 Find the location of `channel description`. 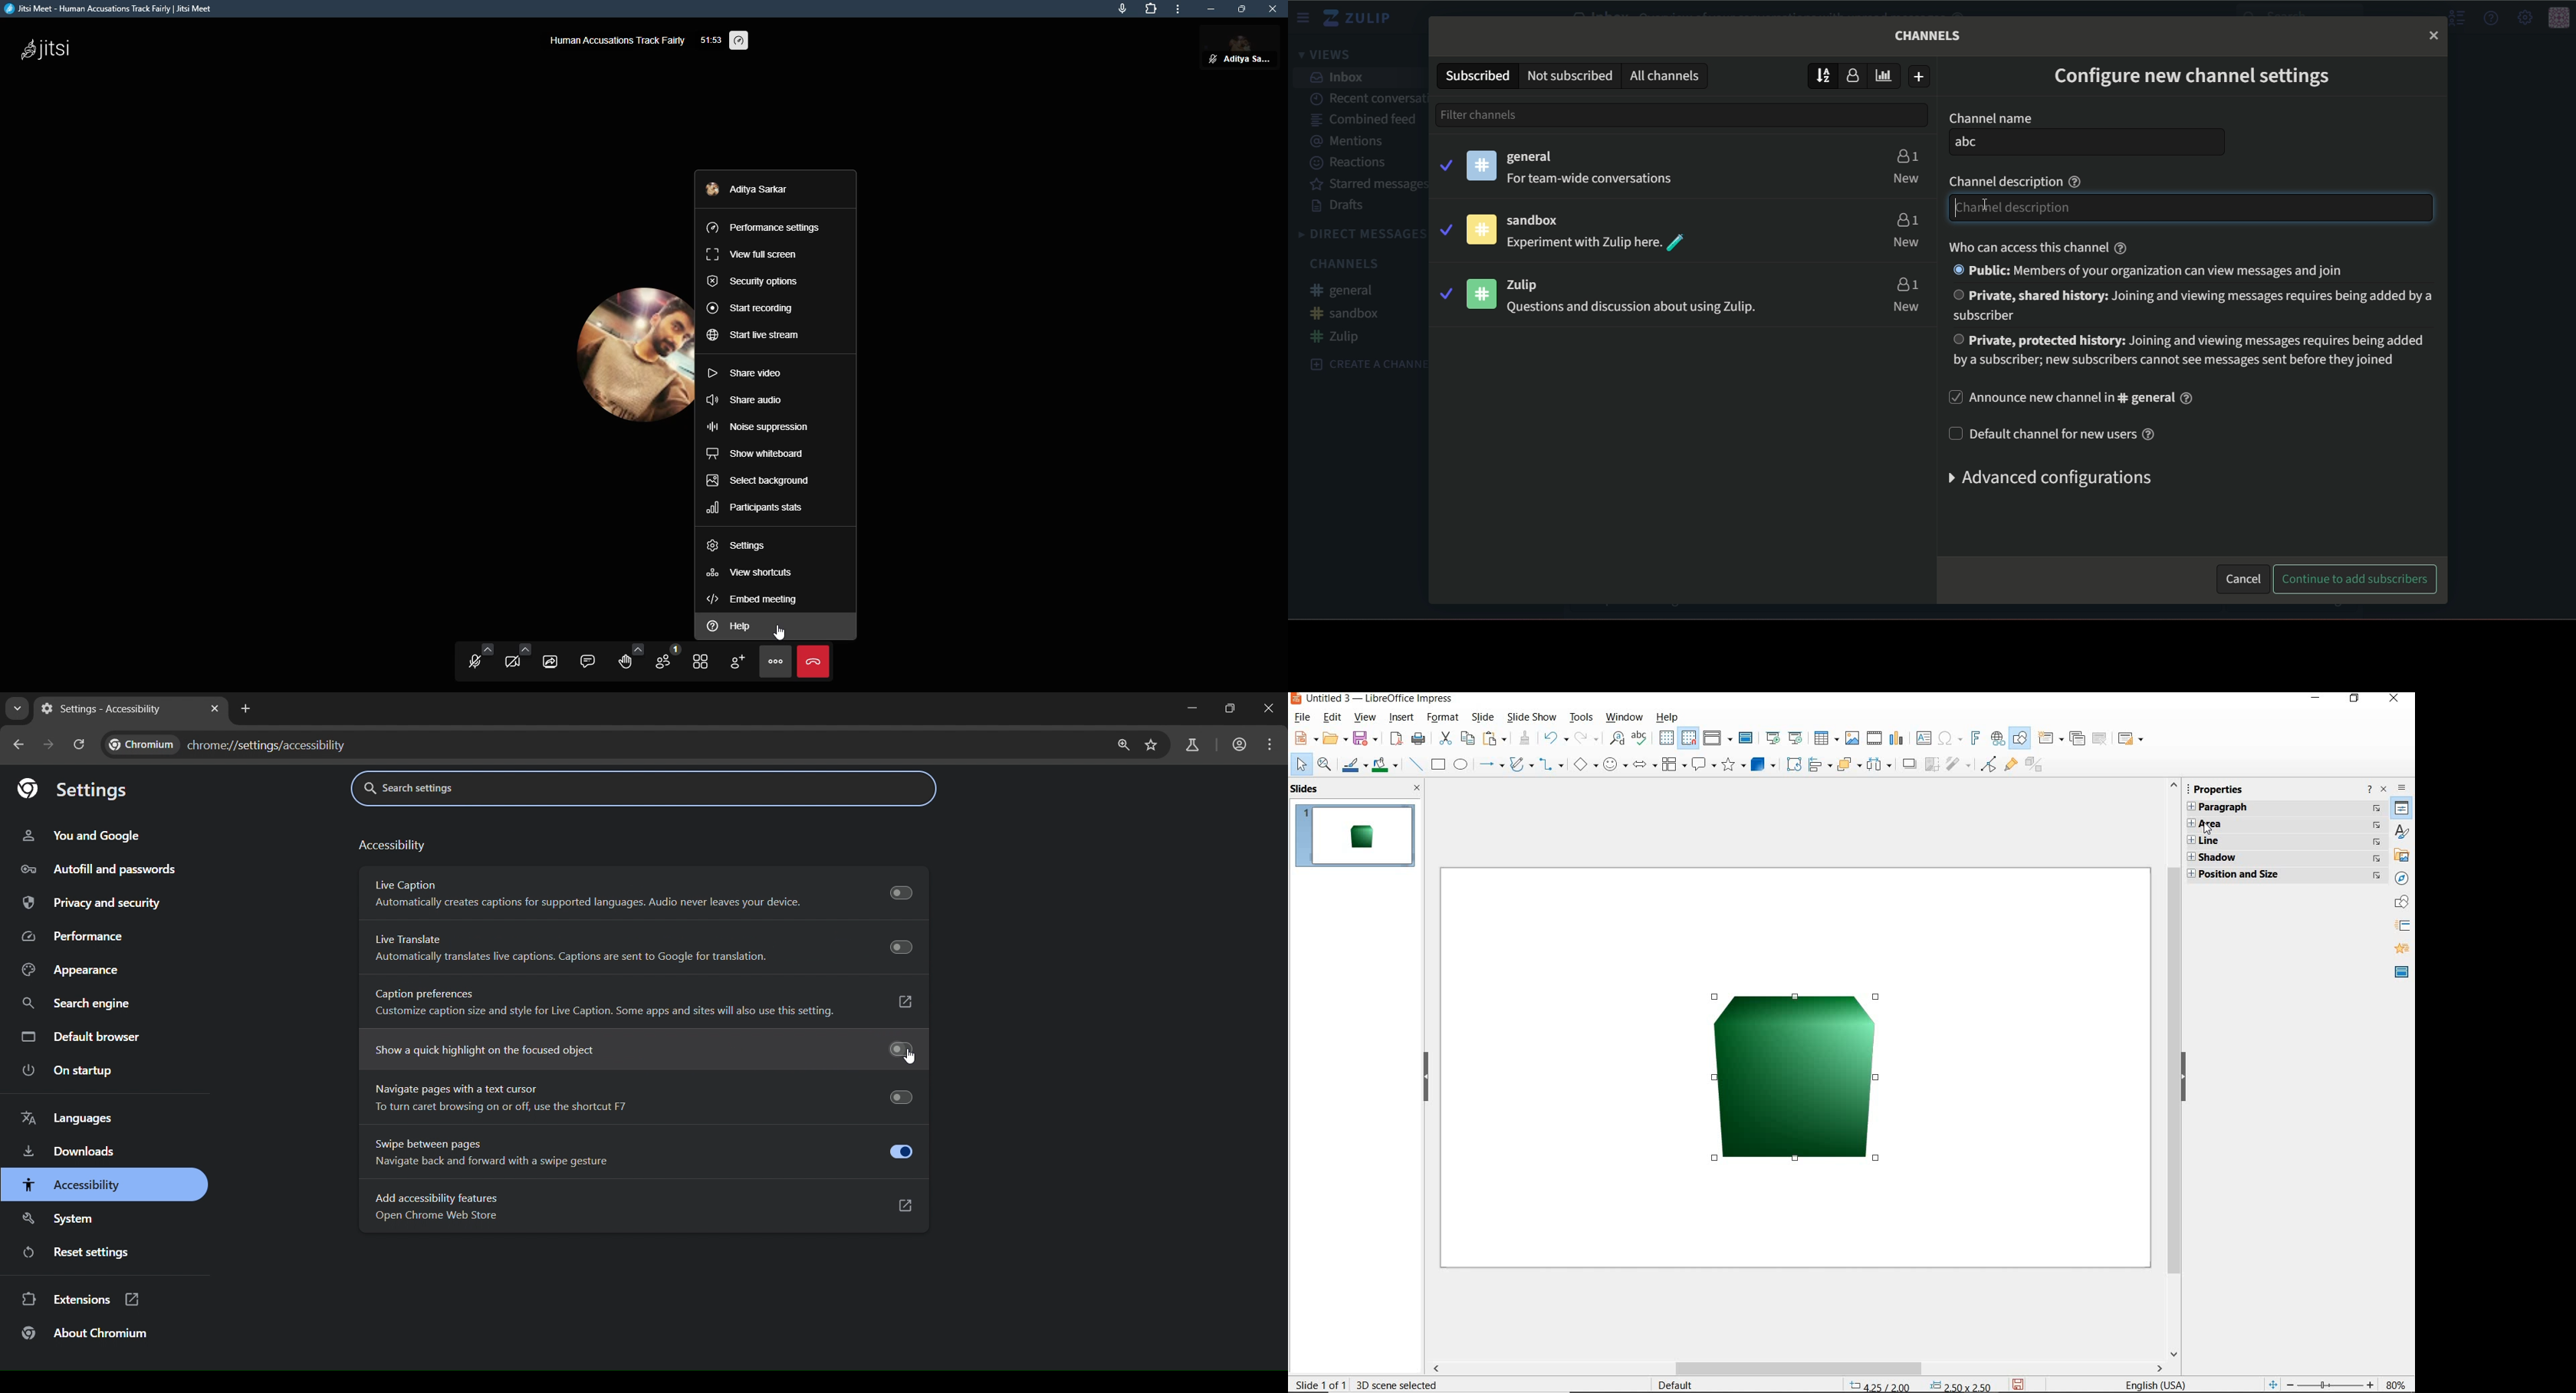

channel description is located at coordinates (2193, 208).